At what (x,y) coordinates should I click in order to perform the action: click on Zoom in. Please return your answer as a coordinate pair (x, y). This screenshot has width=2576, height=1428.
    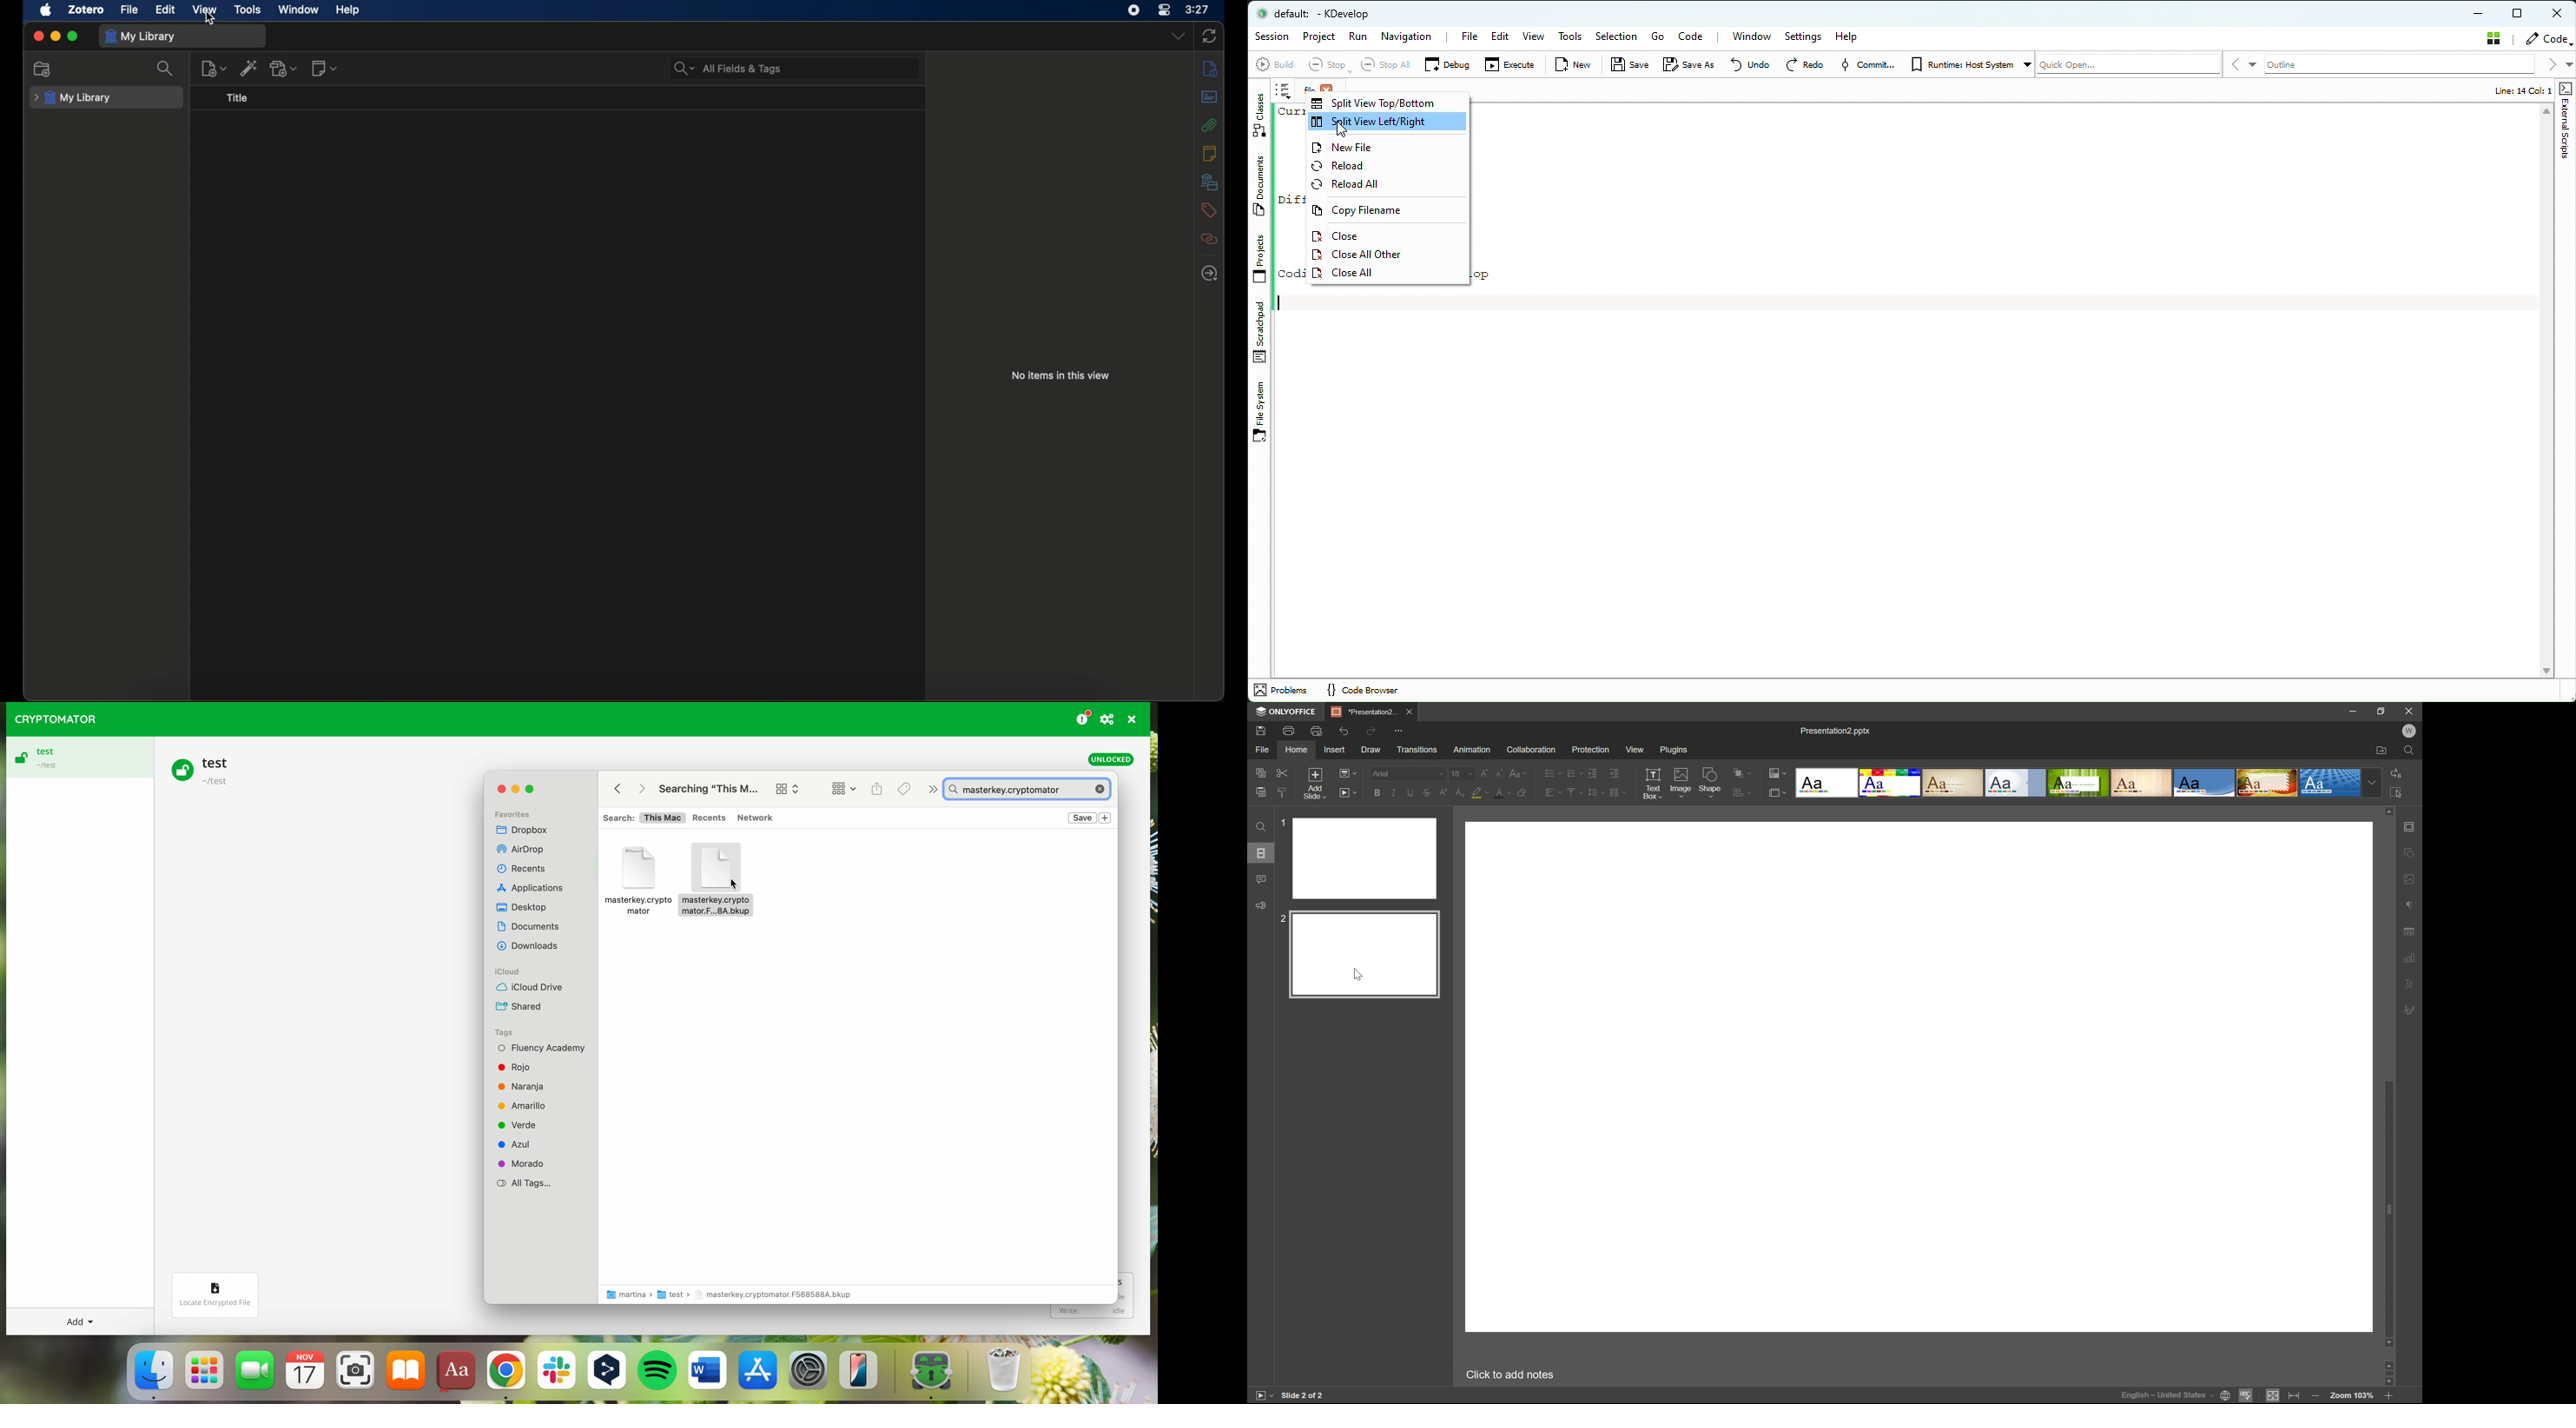
    Looking at the image, I should click on (2390, 1395).